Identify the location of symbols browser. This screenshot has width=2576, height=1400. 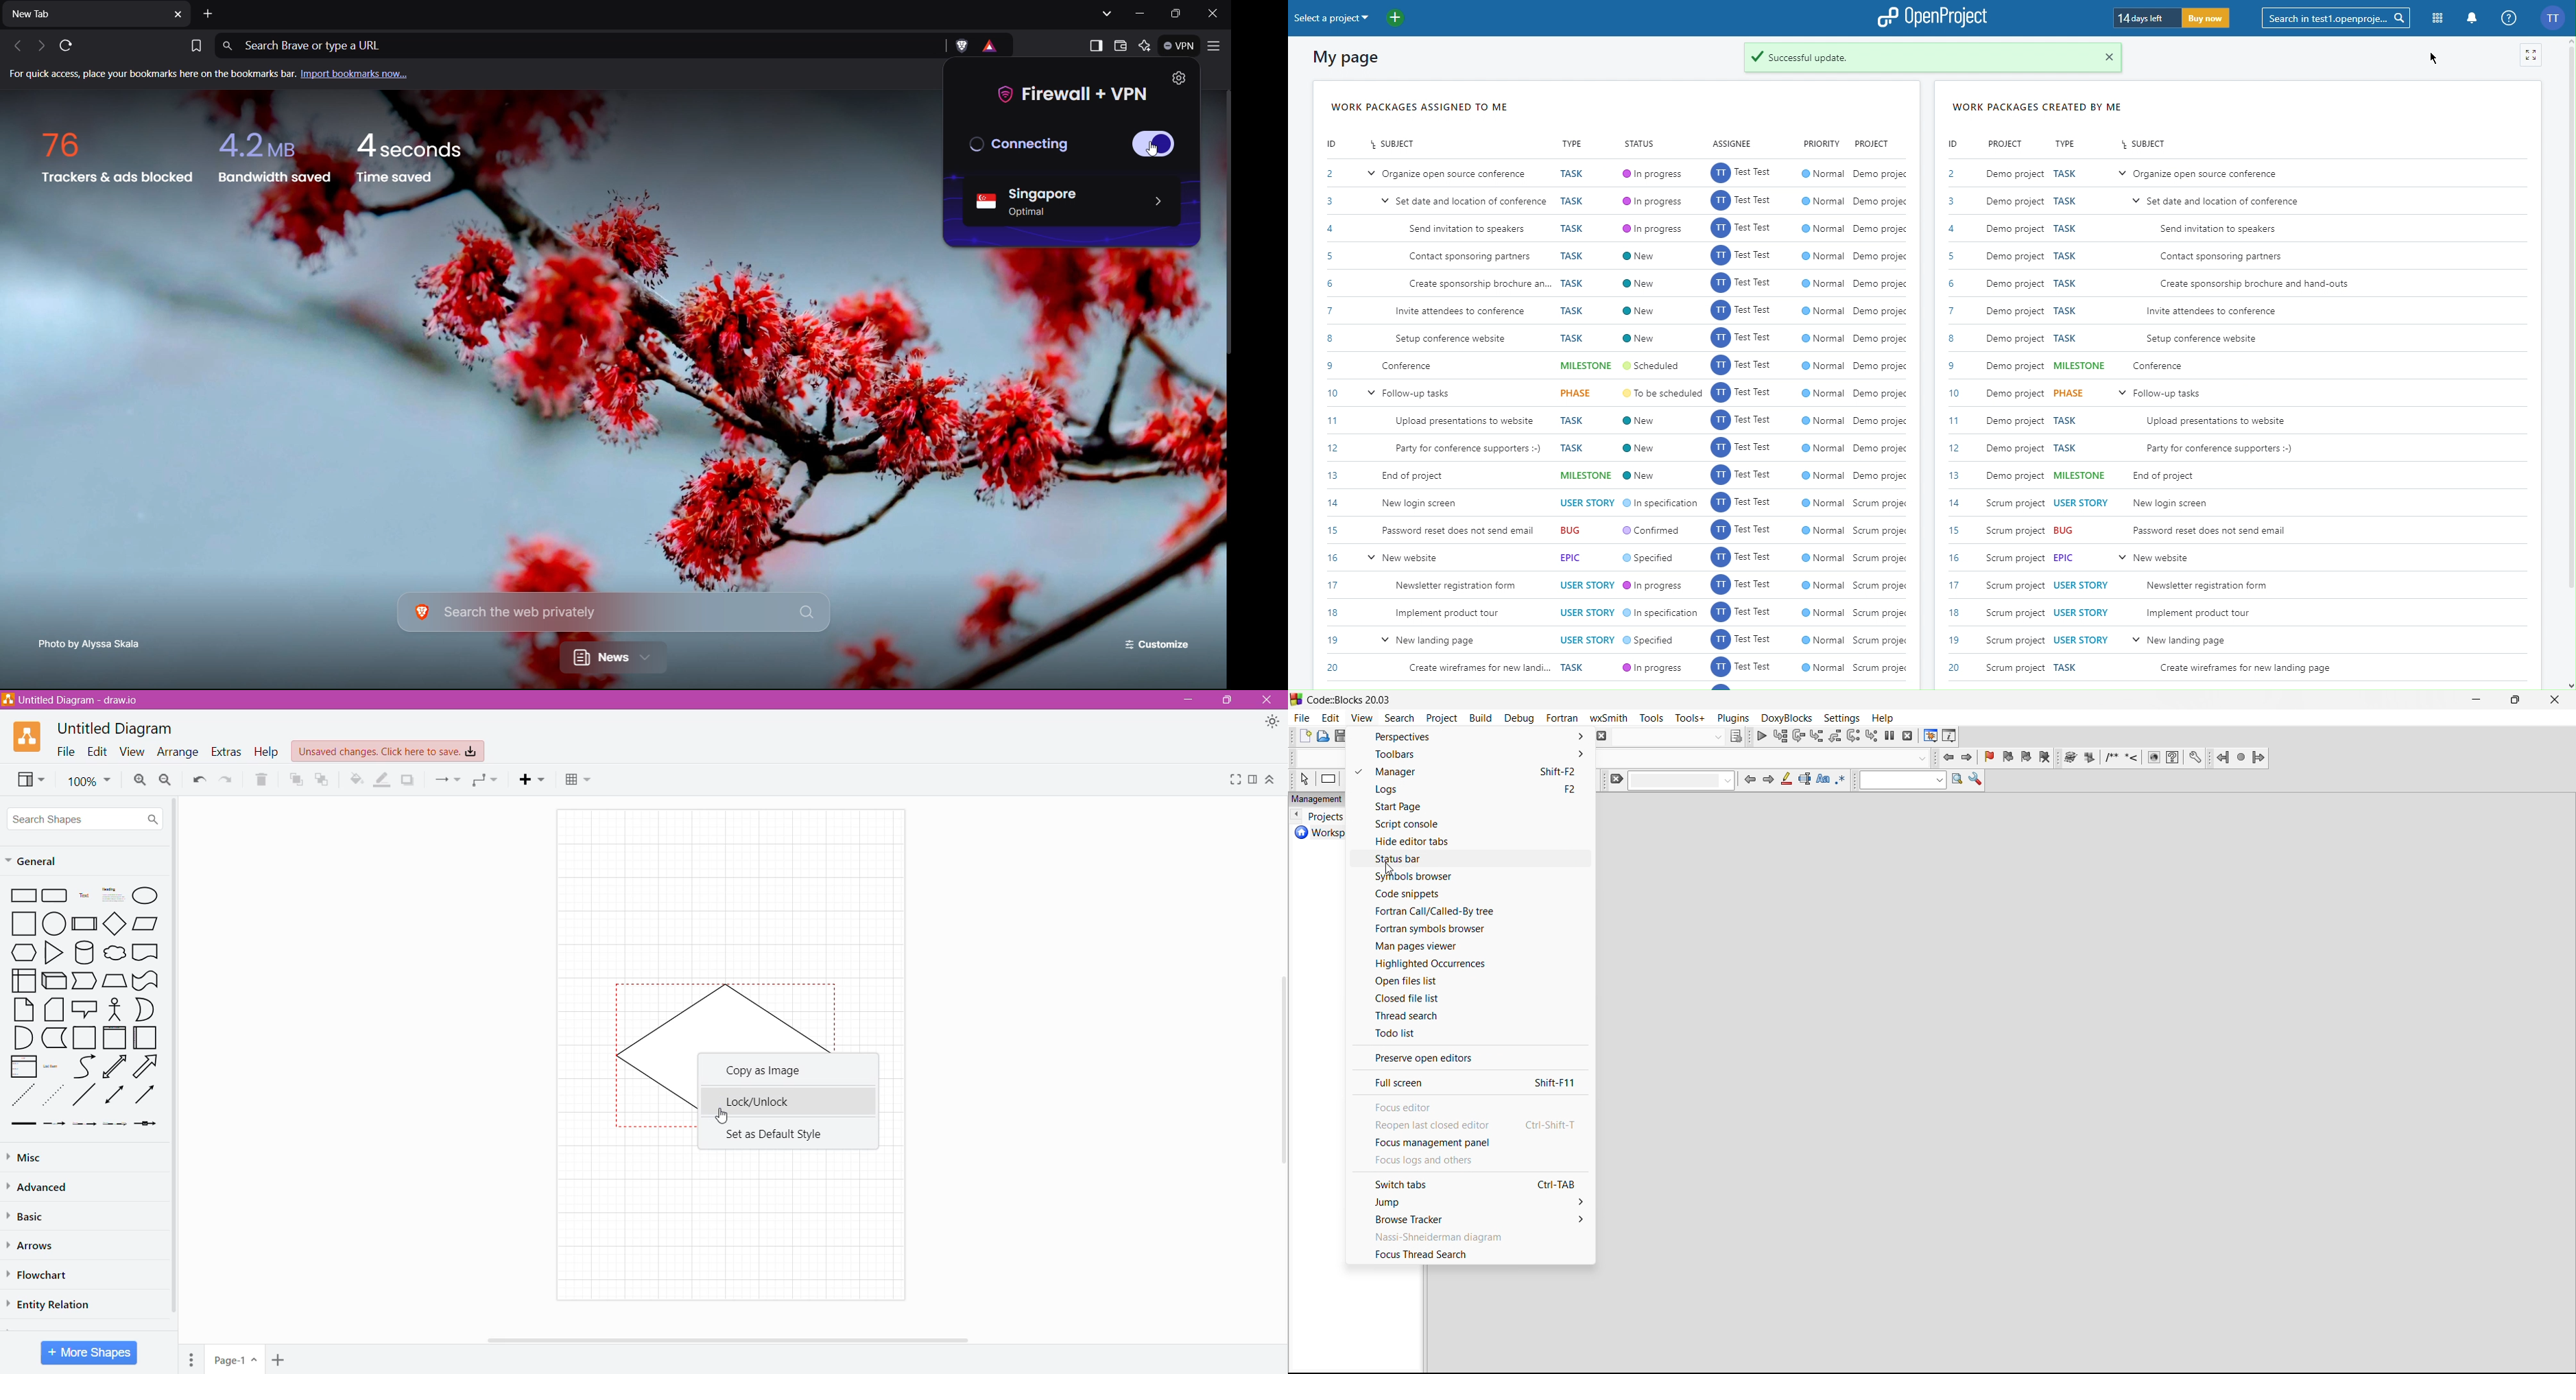
(1470, 875).